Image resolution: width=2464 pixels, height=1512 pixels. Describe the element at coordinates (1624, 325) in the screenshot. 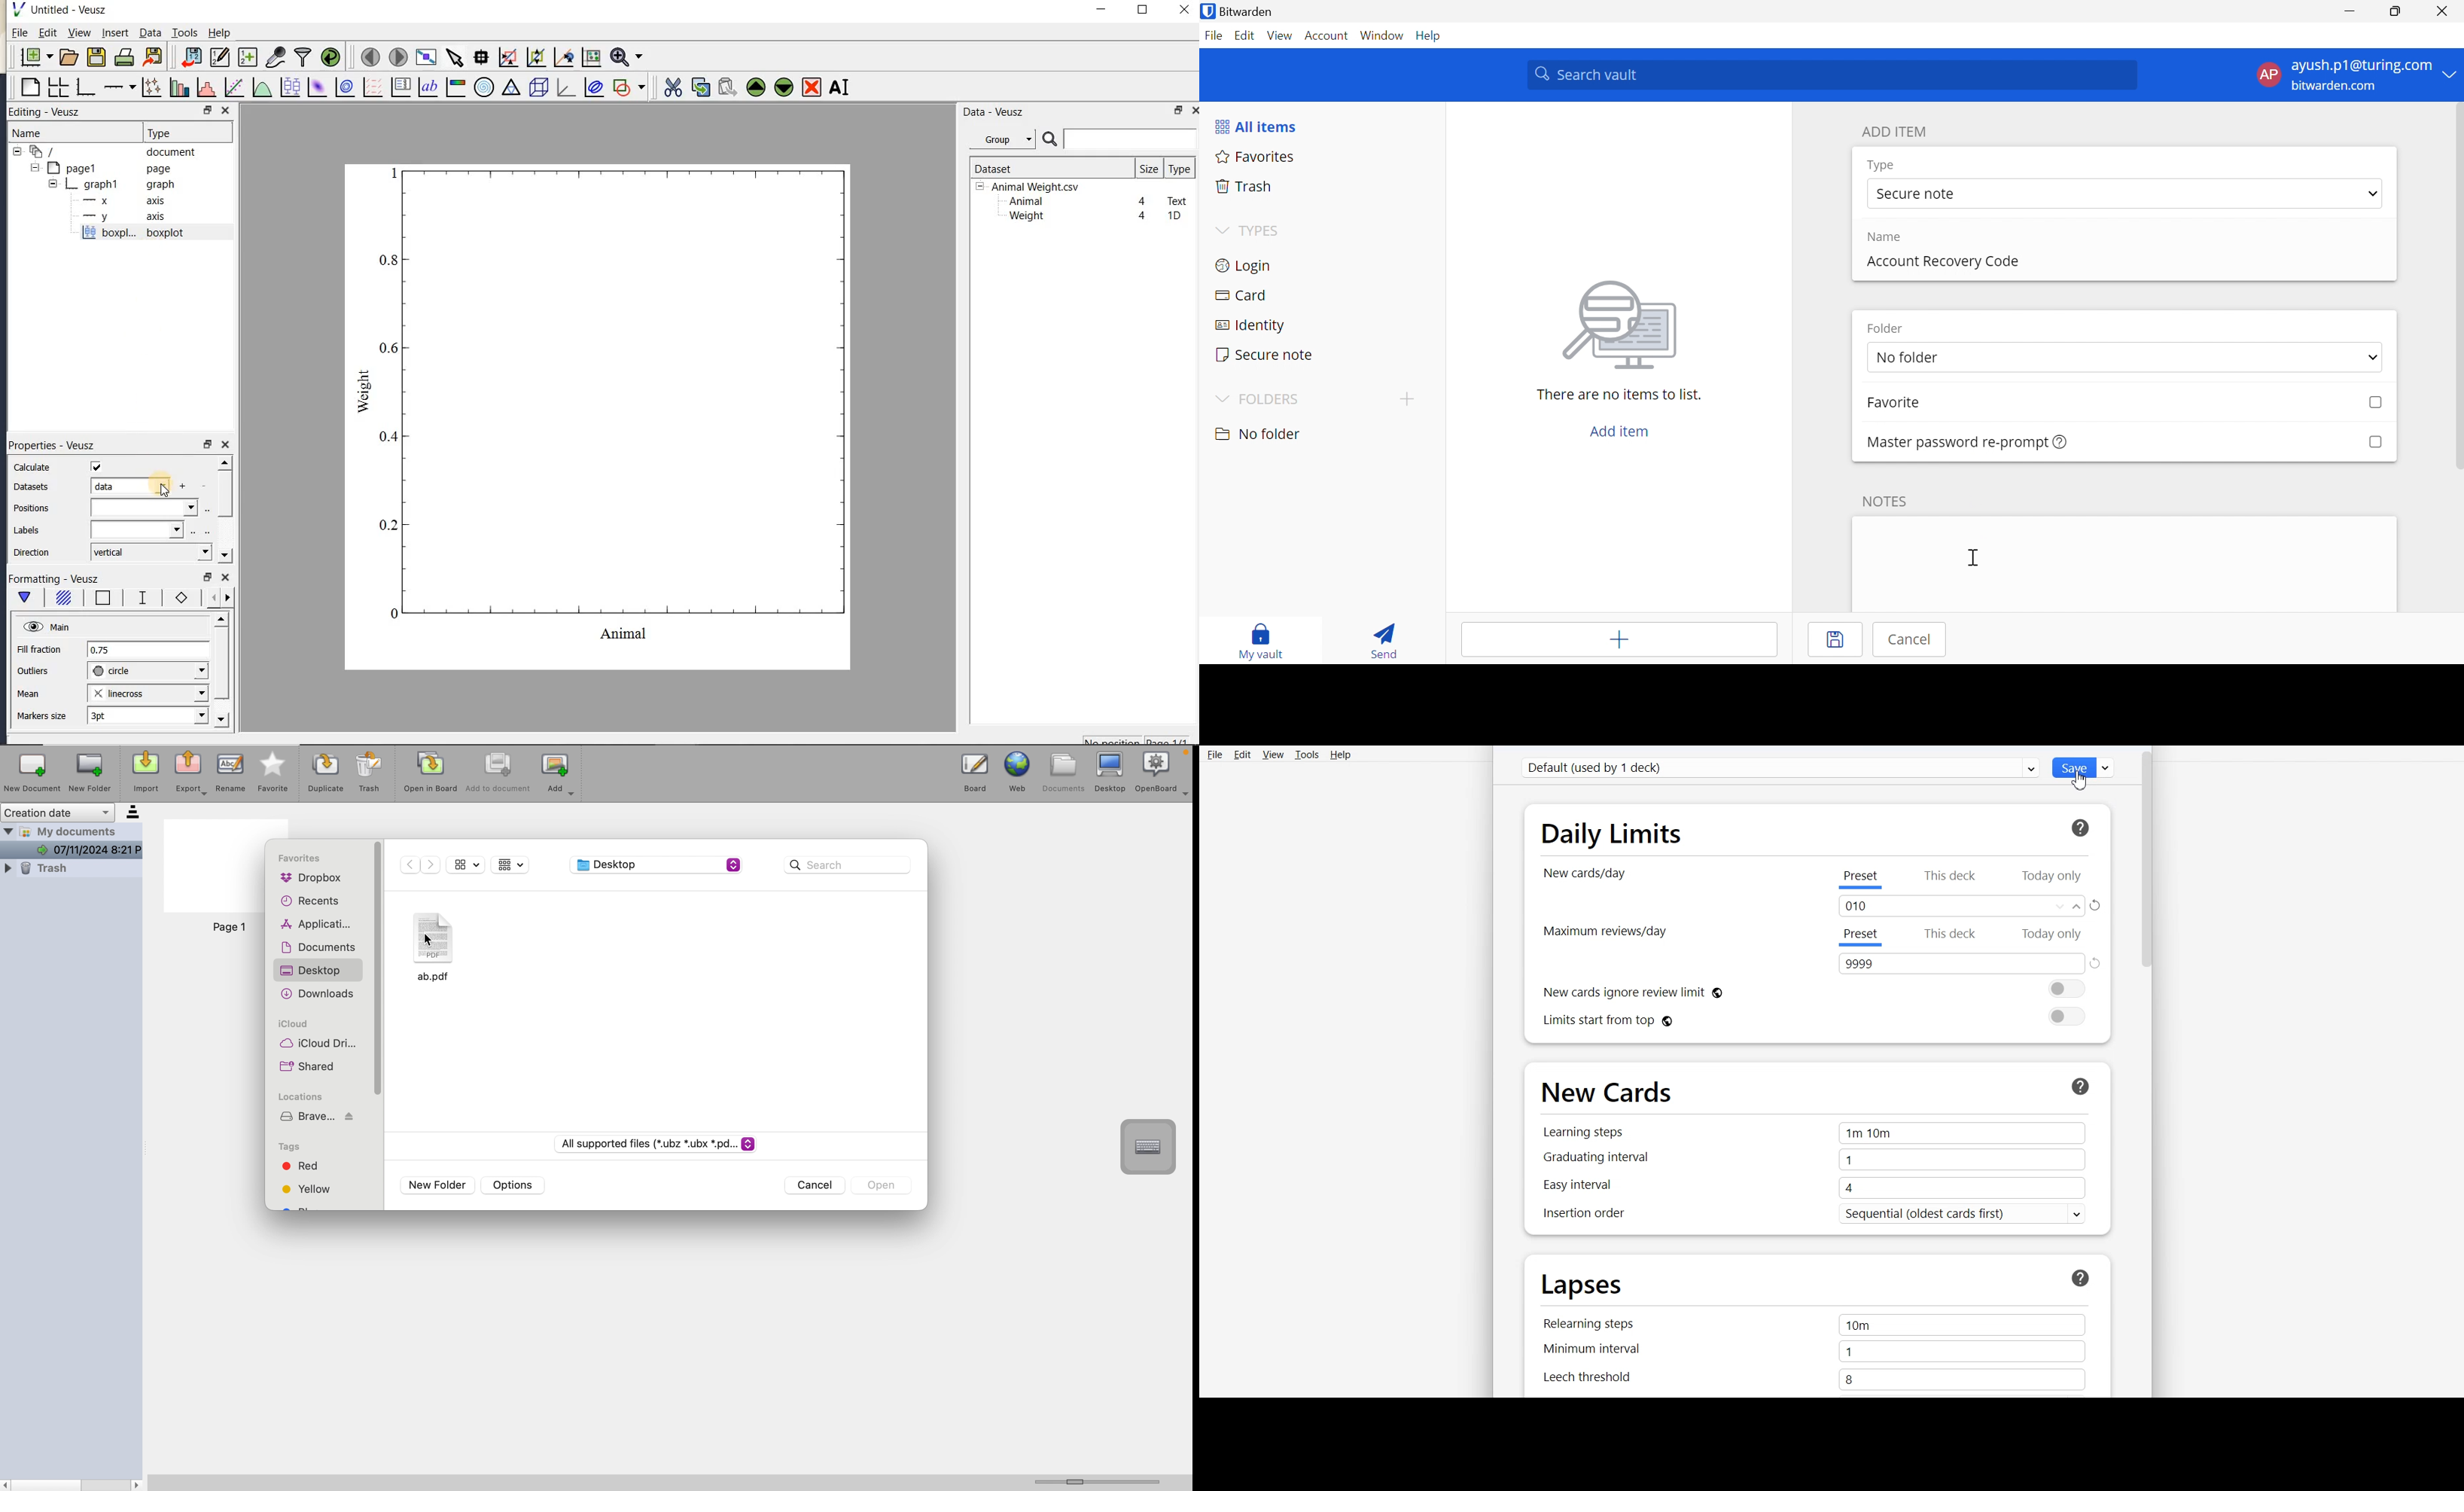

I see `image` at that location.